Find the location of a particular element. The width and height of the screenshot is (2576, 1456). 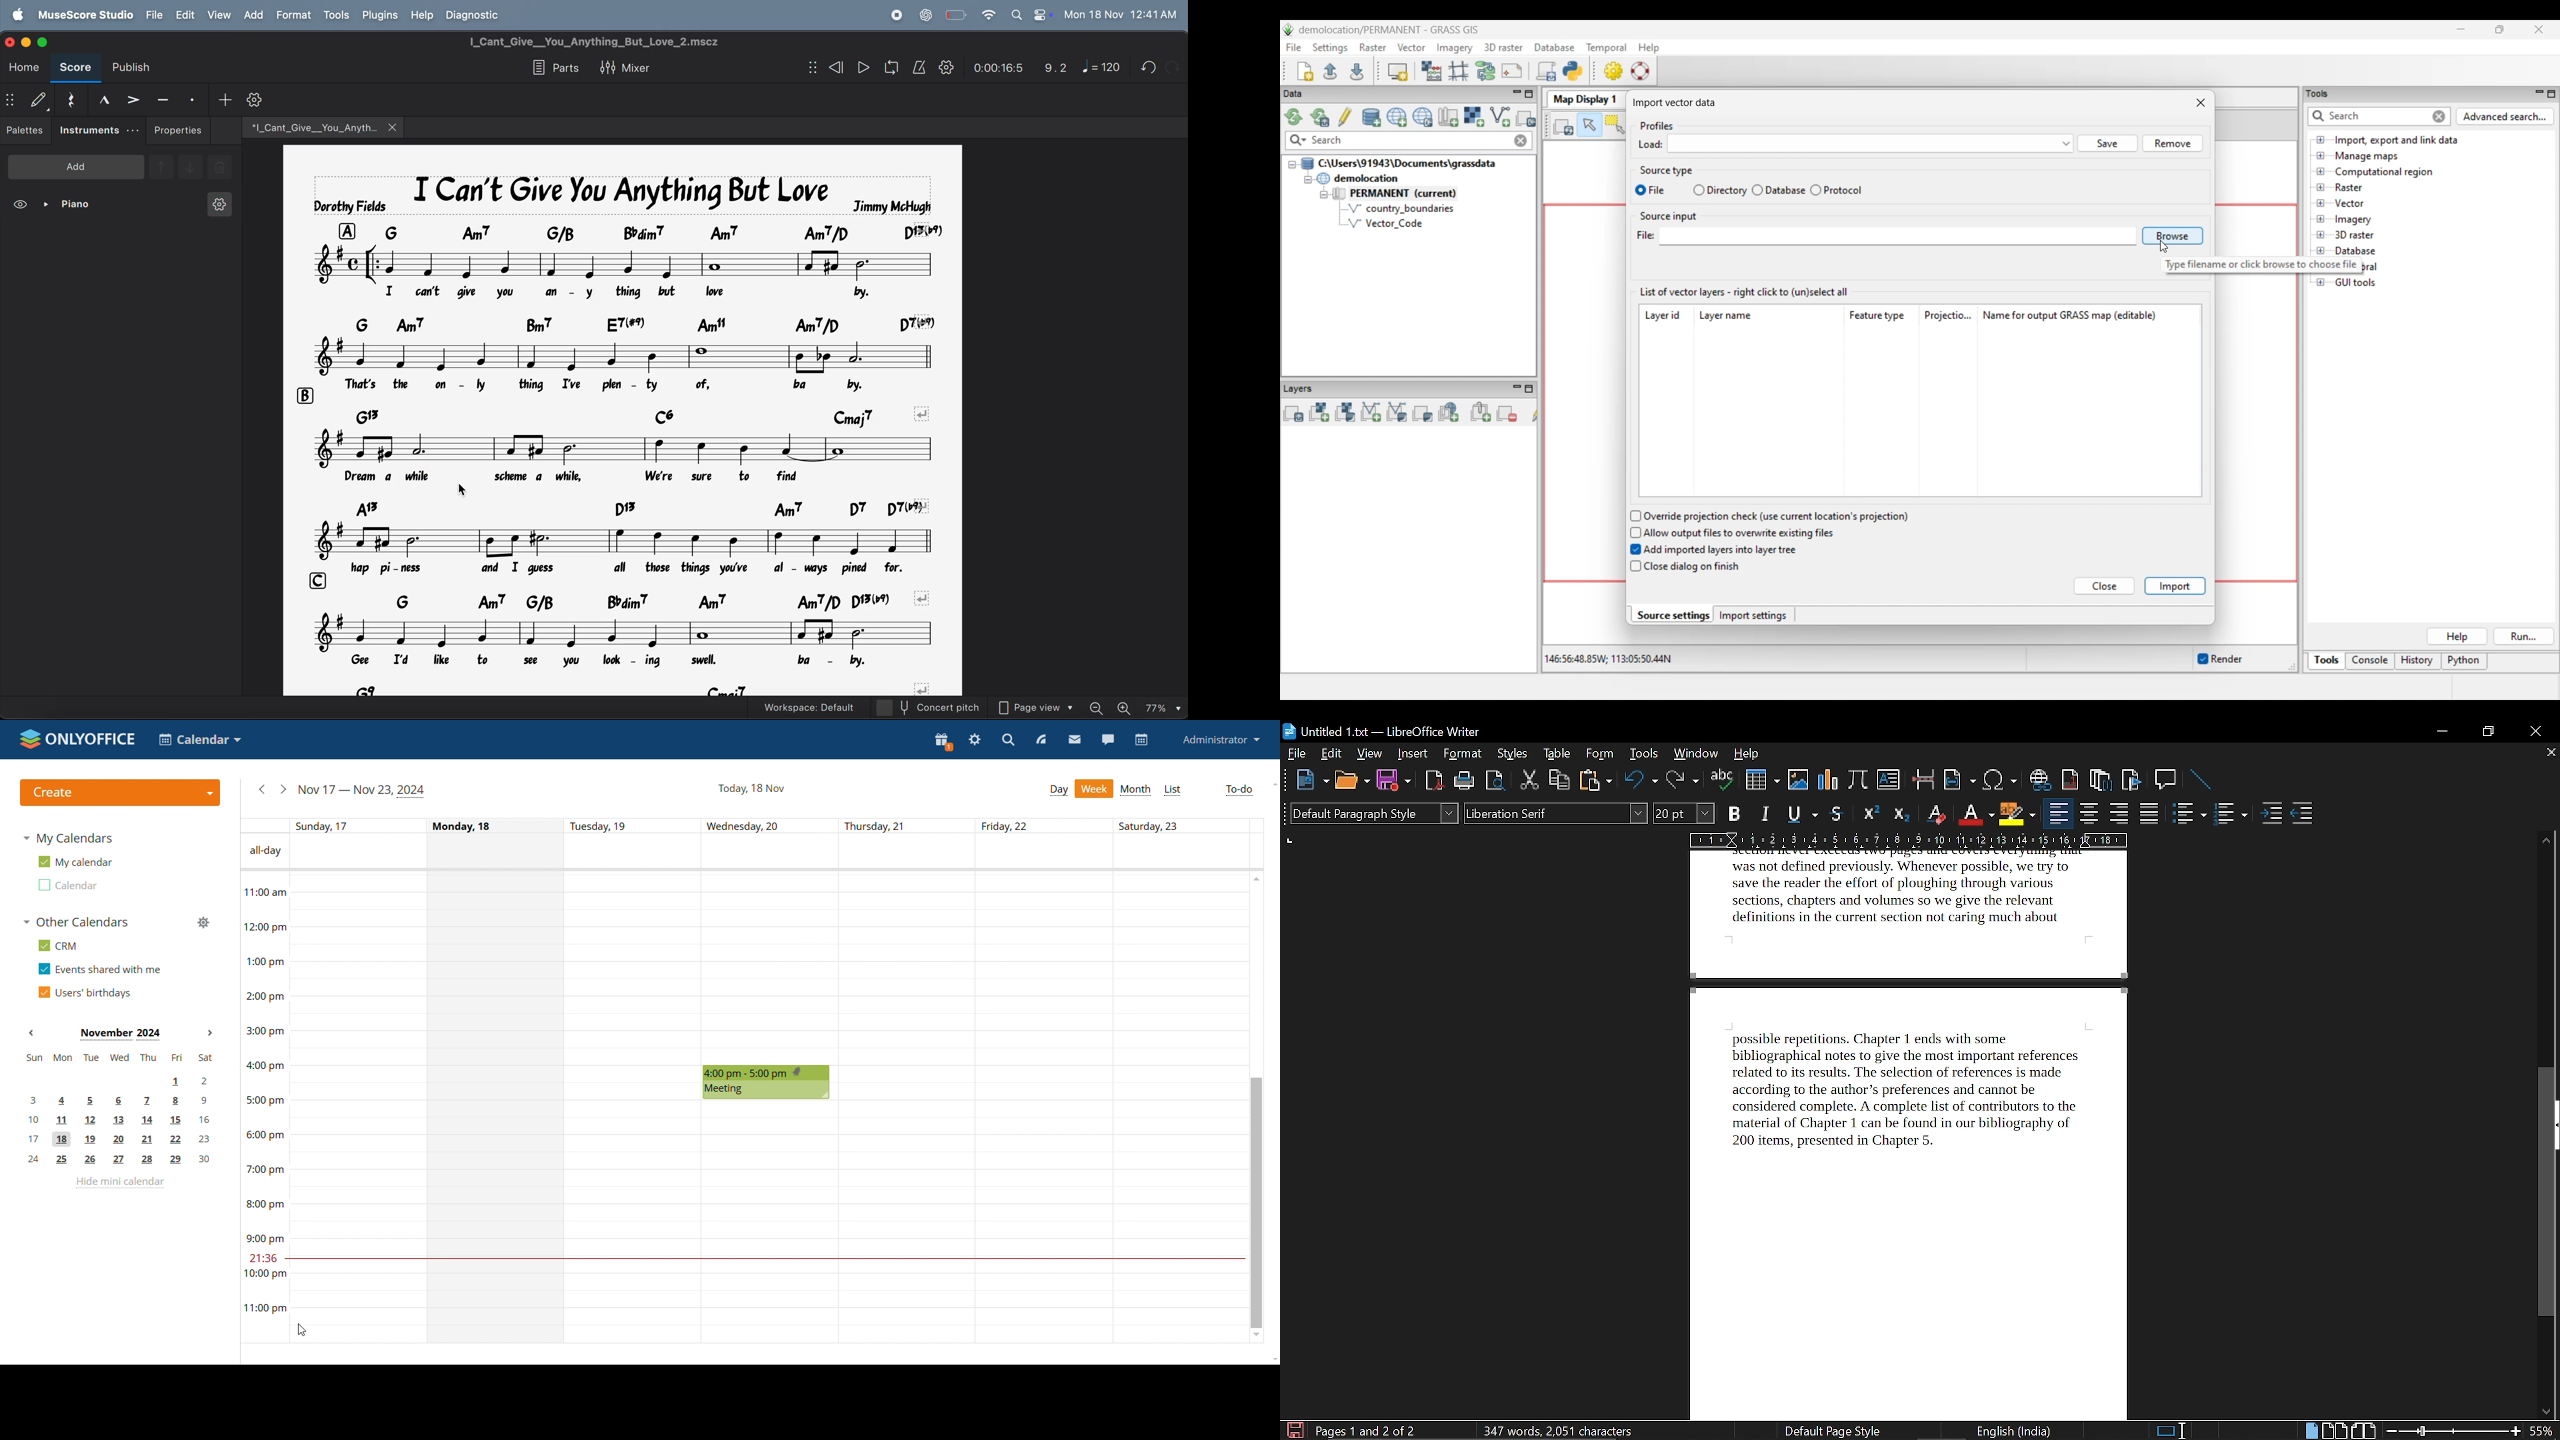

piano is located at coordinates (66, 203).